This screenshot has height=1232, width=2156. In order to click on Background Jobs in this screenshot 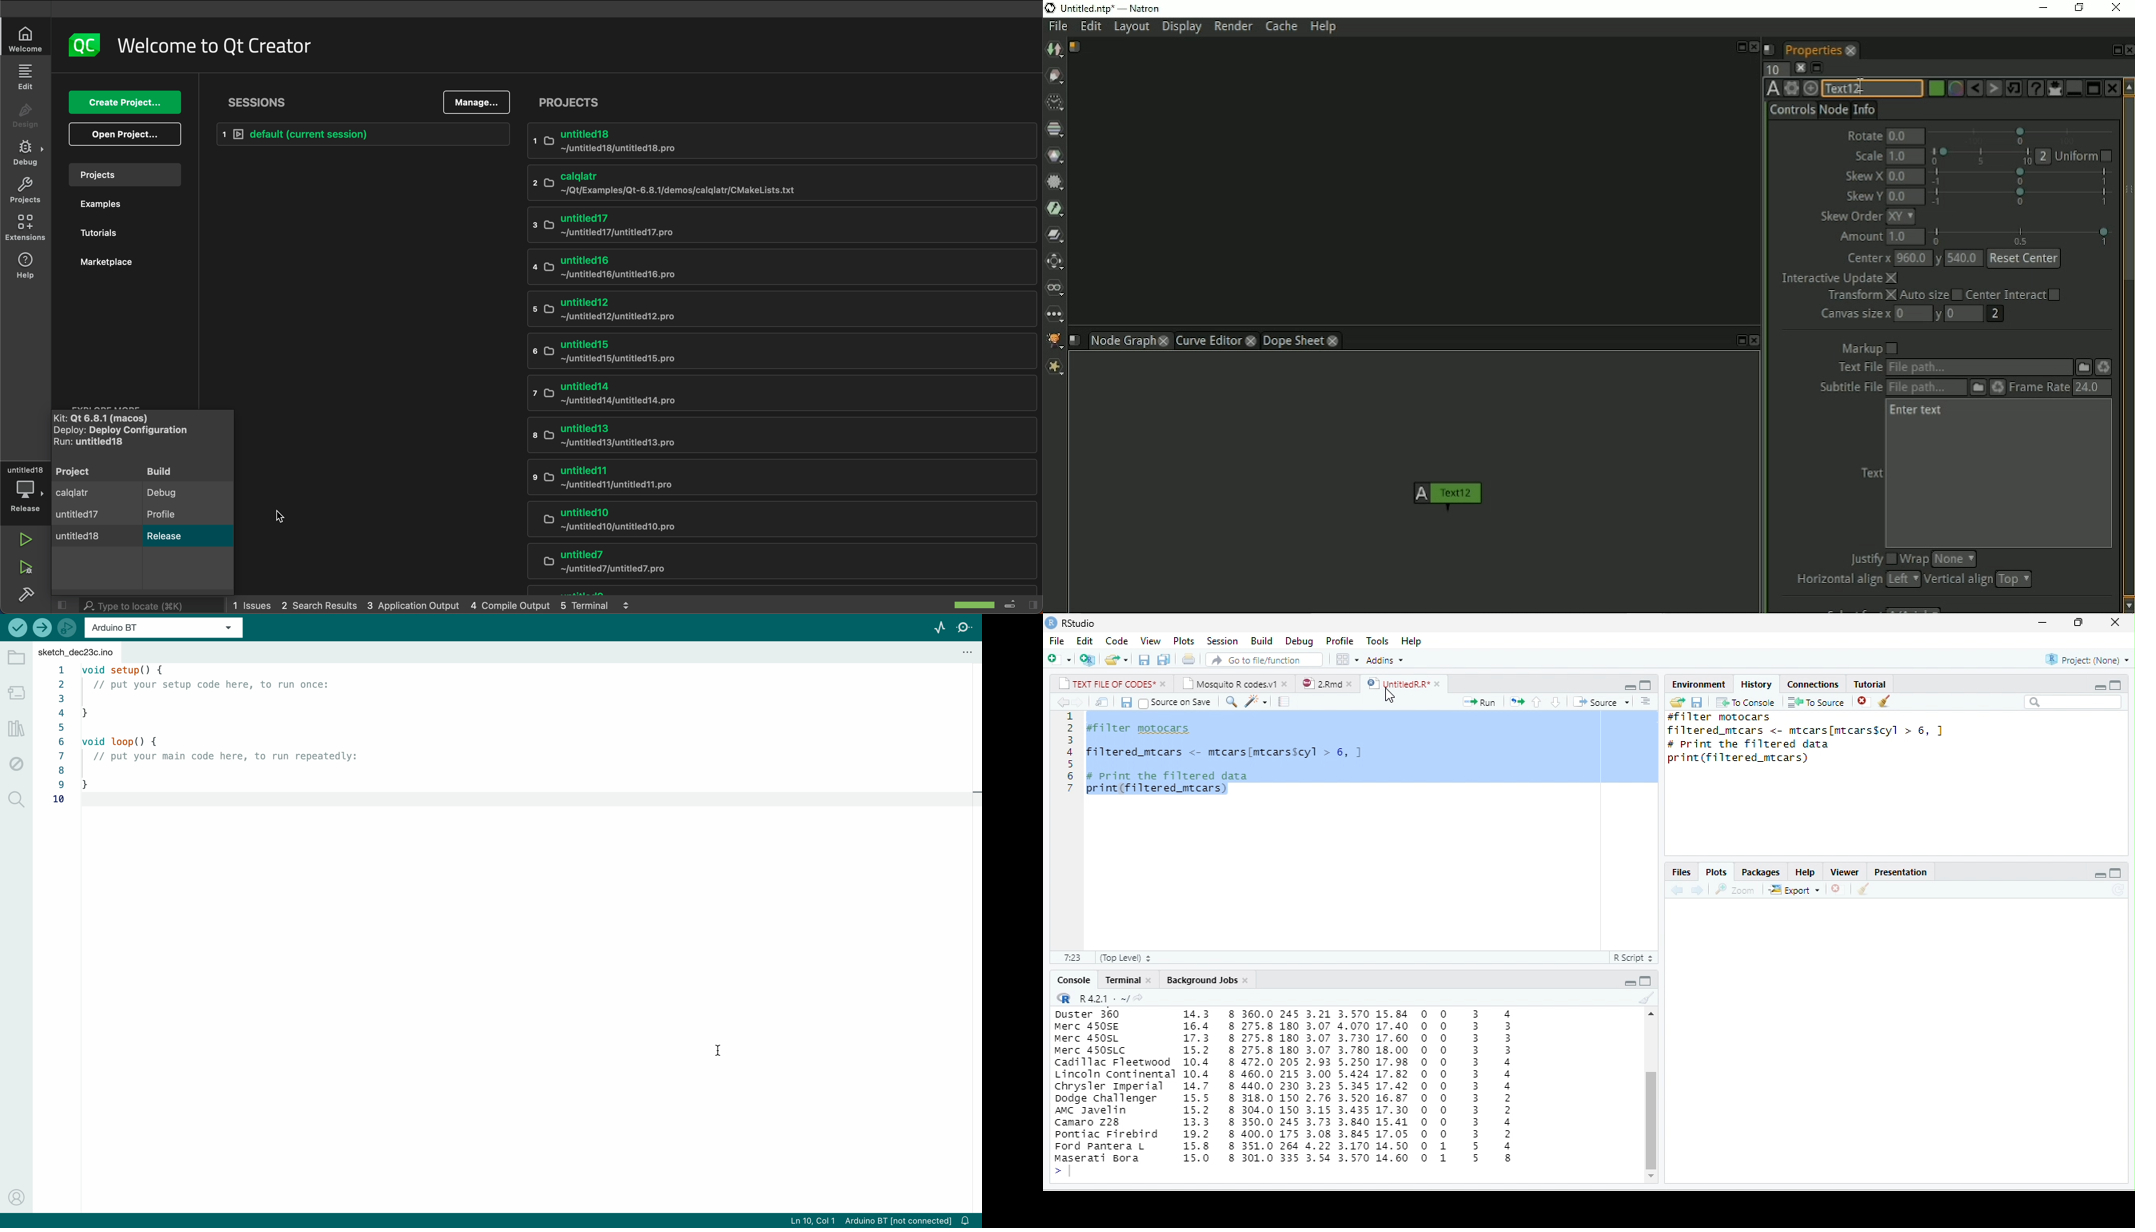, I will do `click(1200, 980)`.